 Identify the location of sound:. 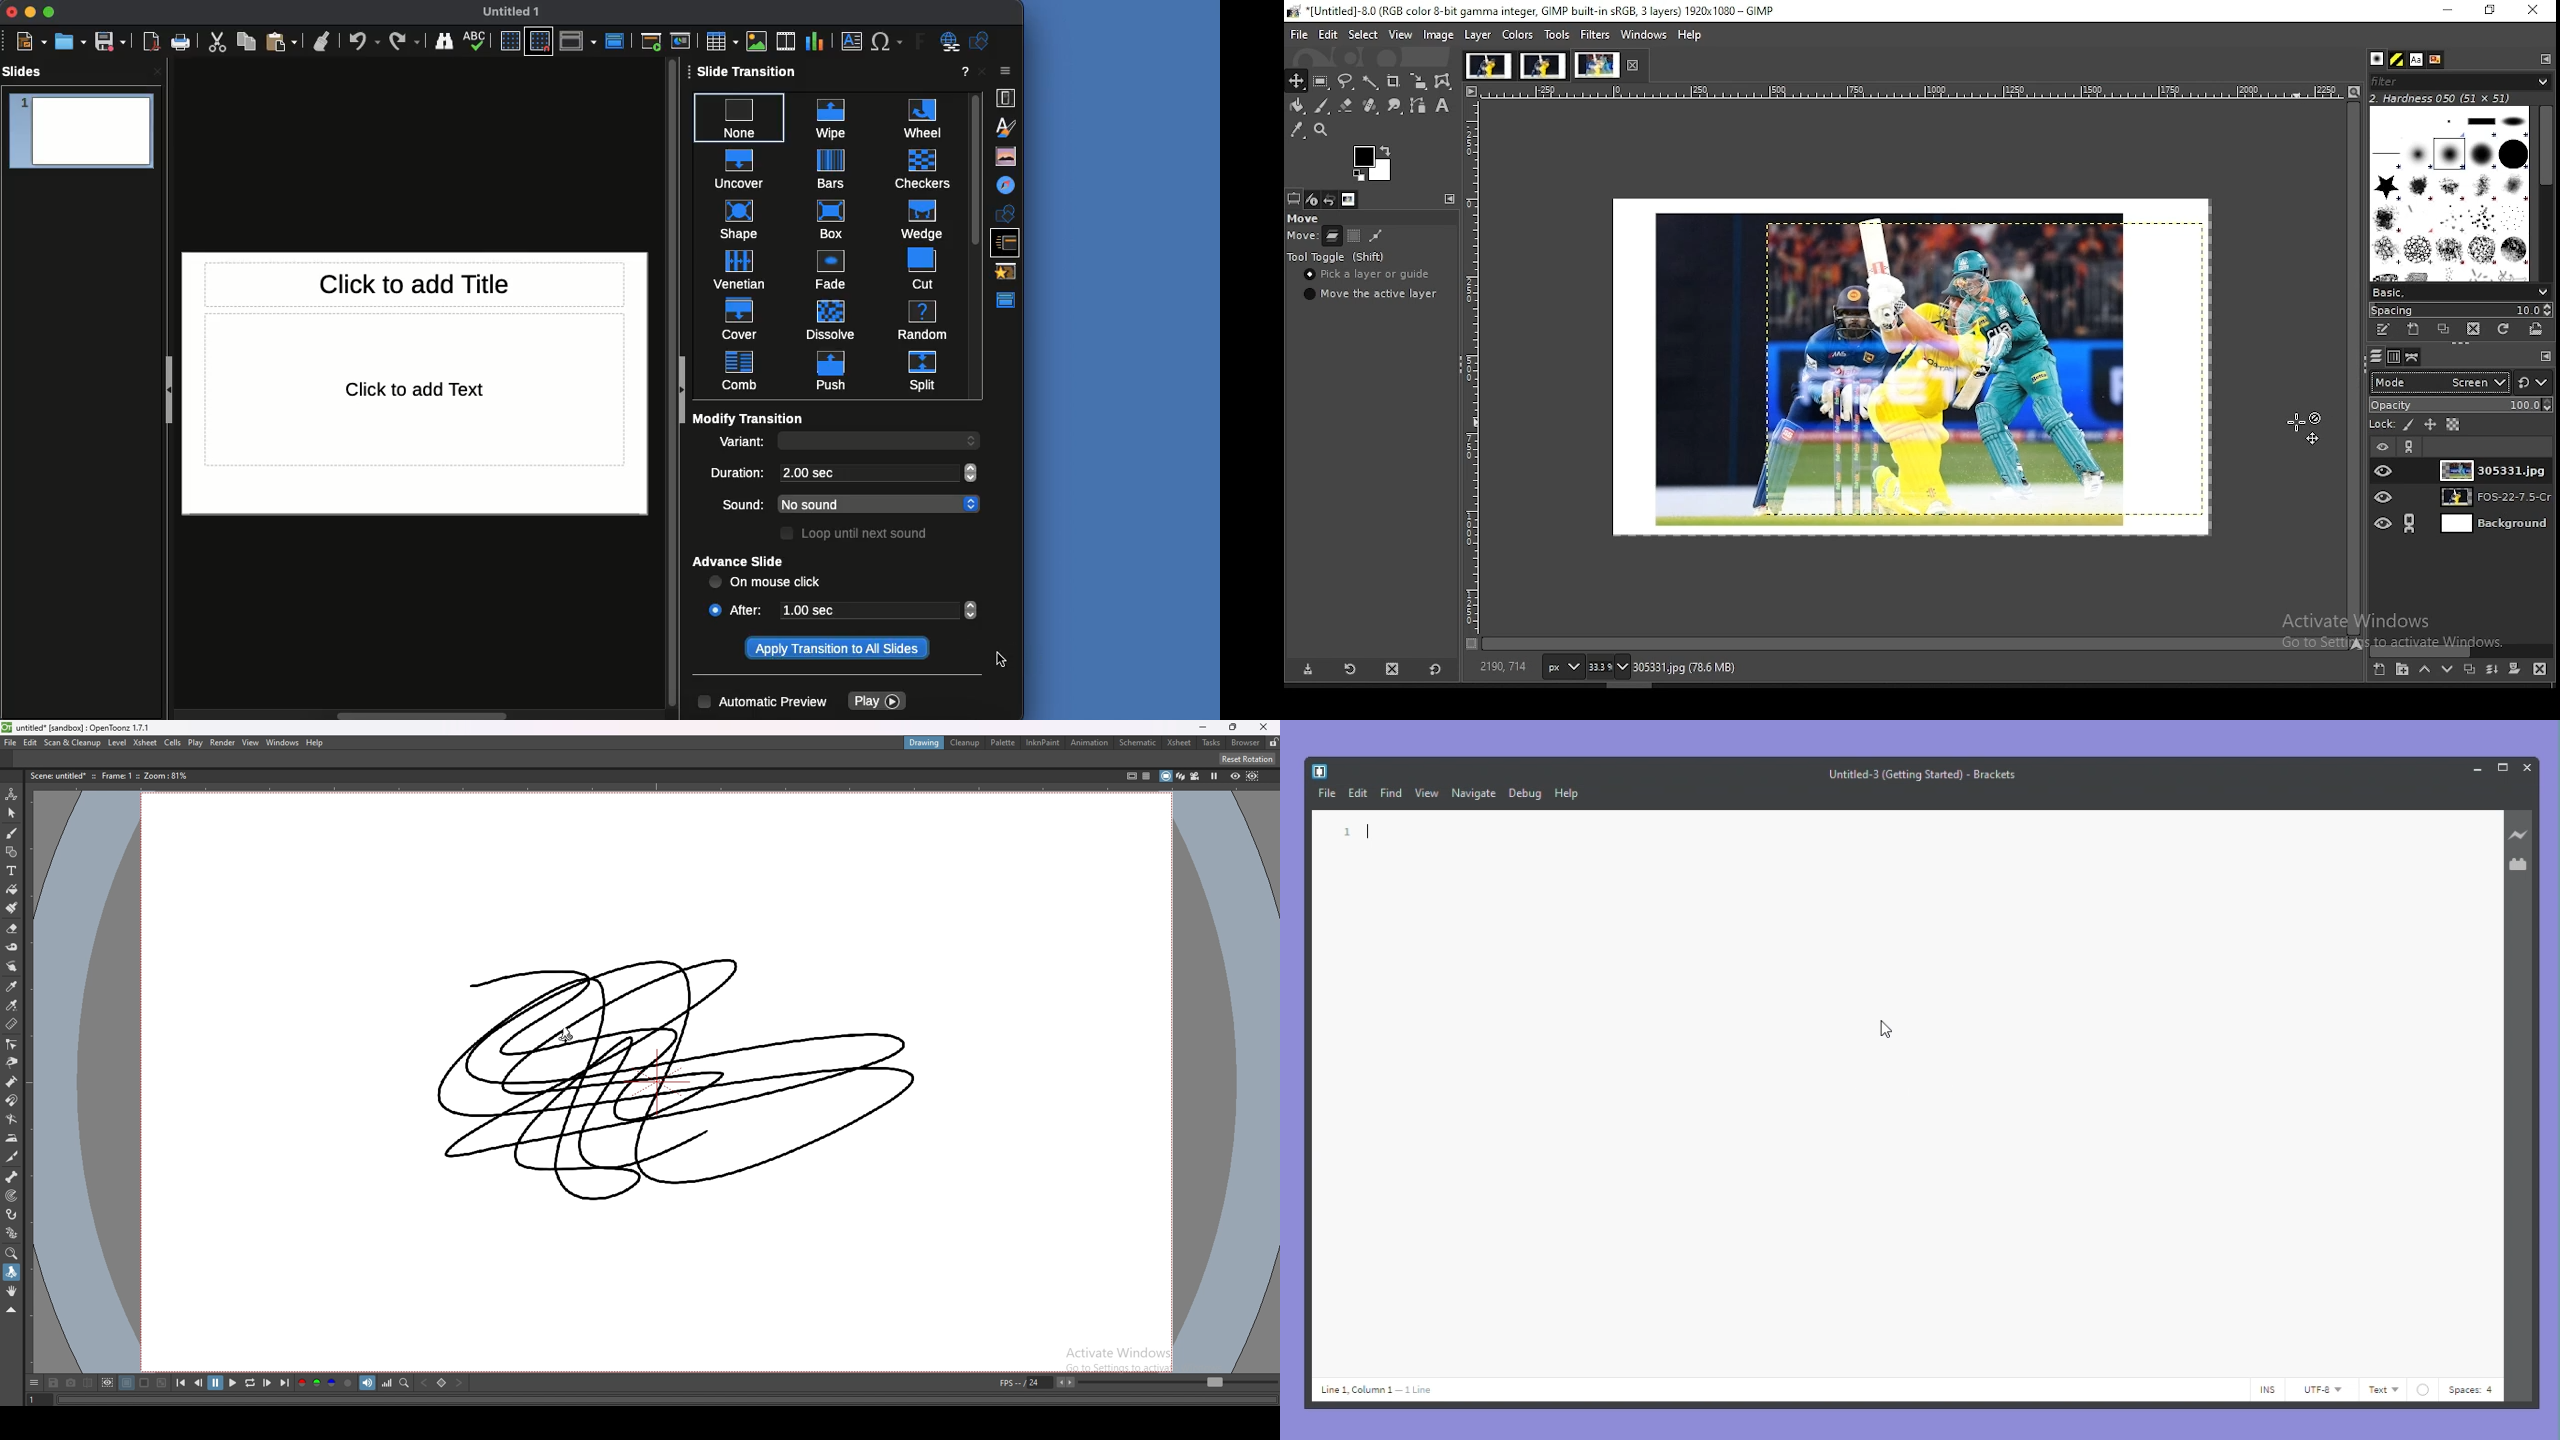
(734, 503).